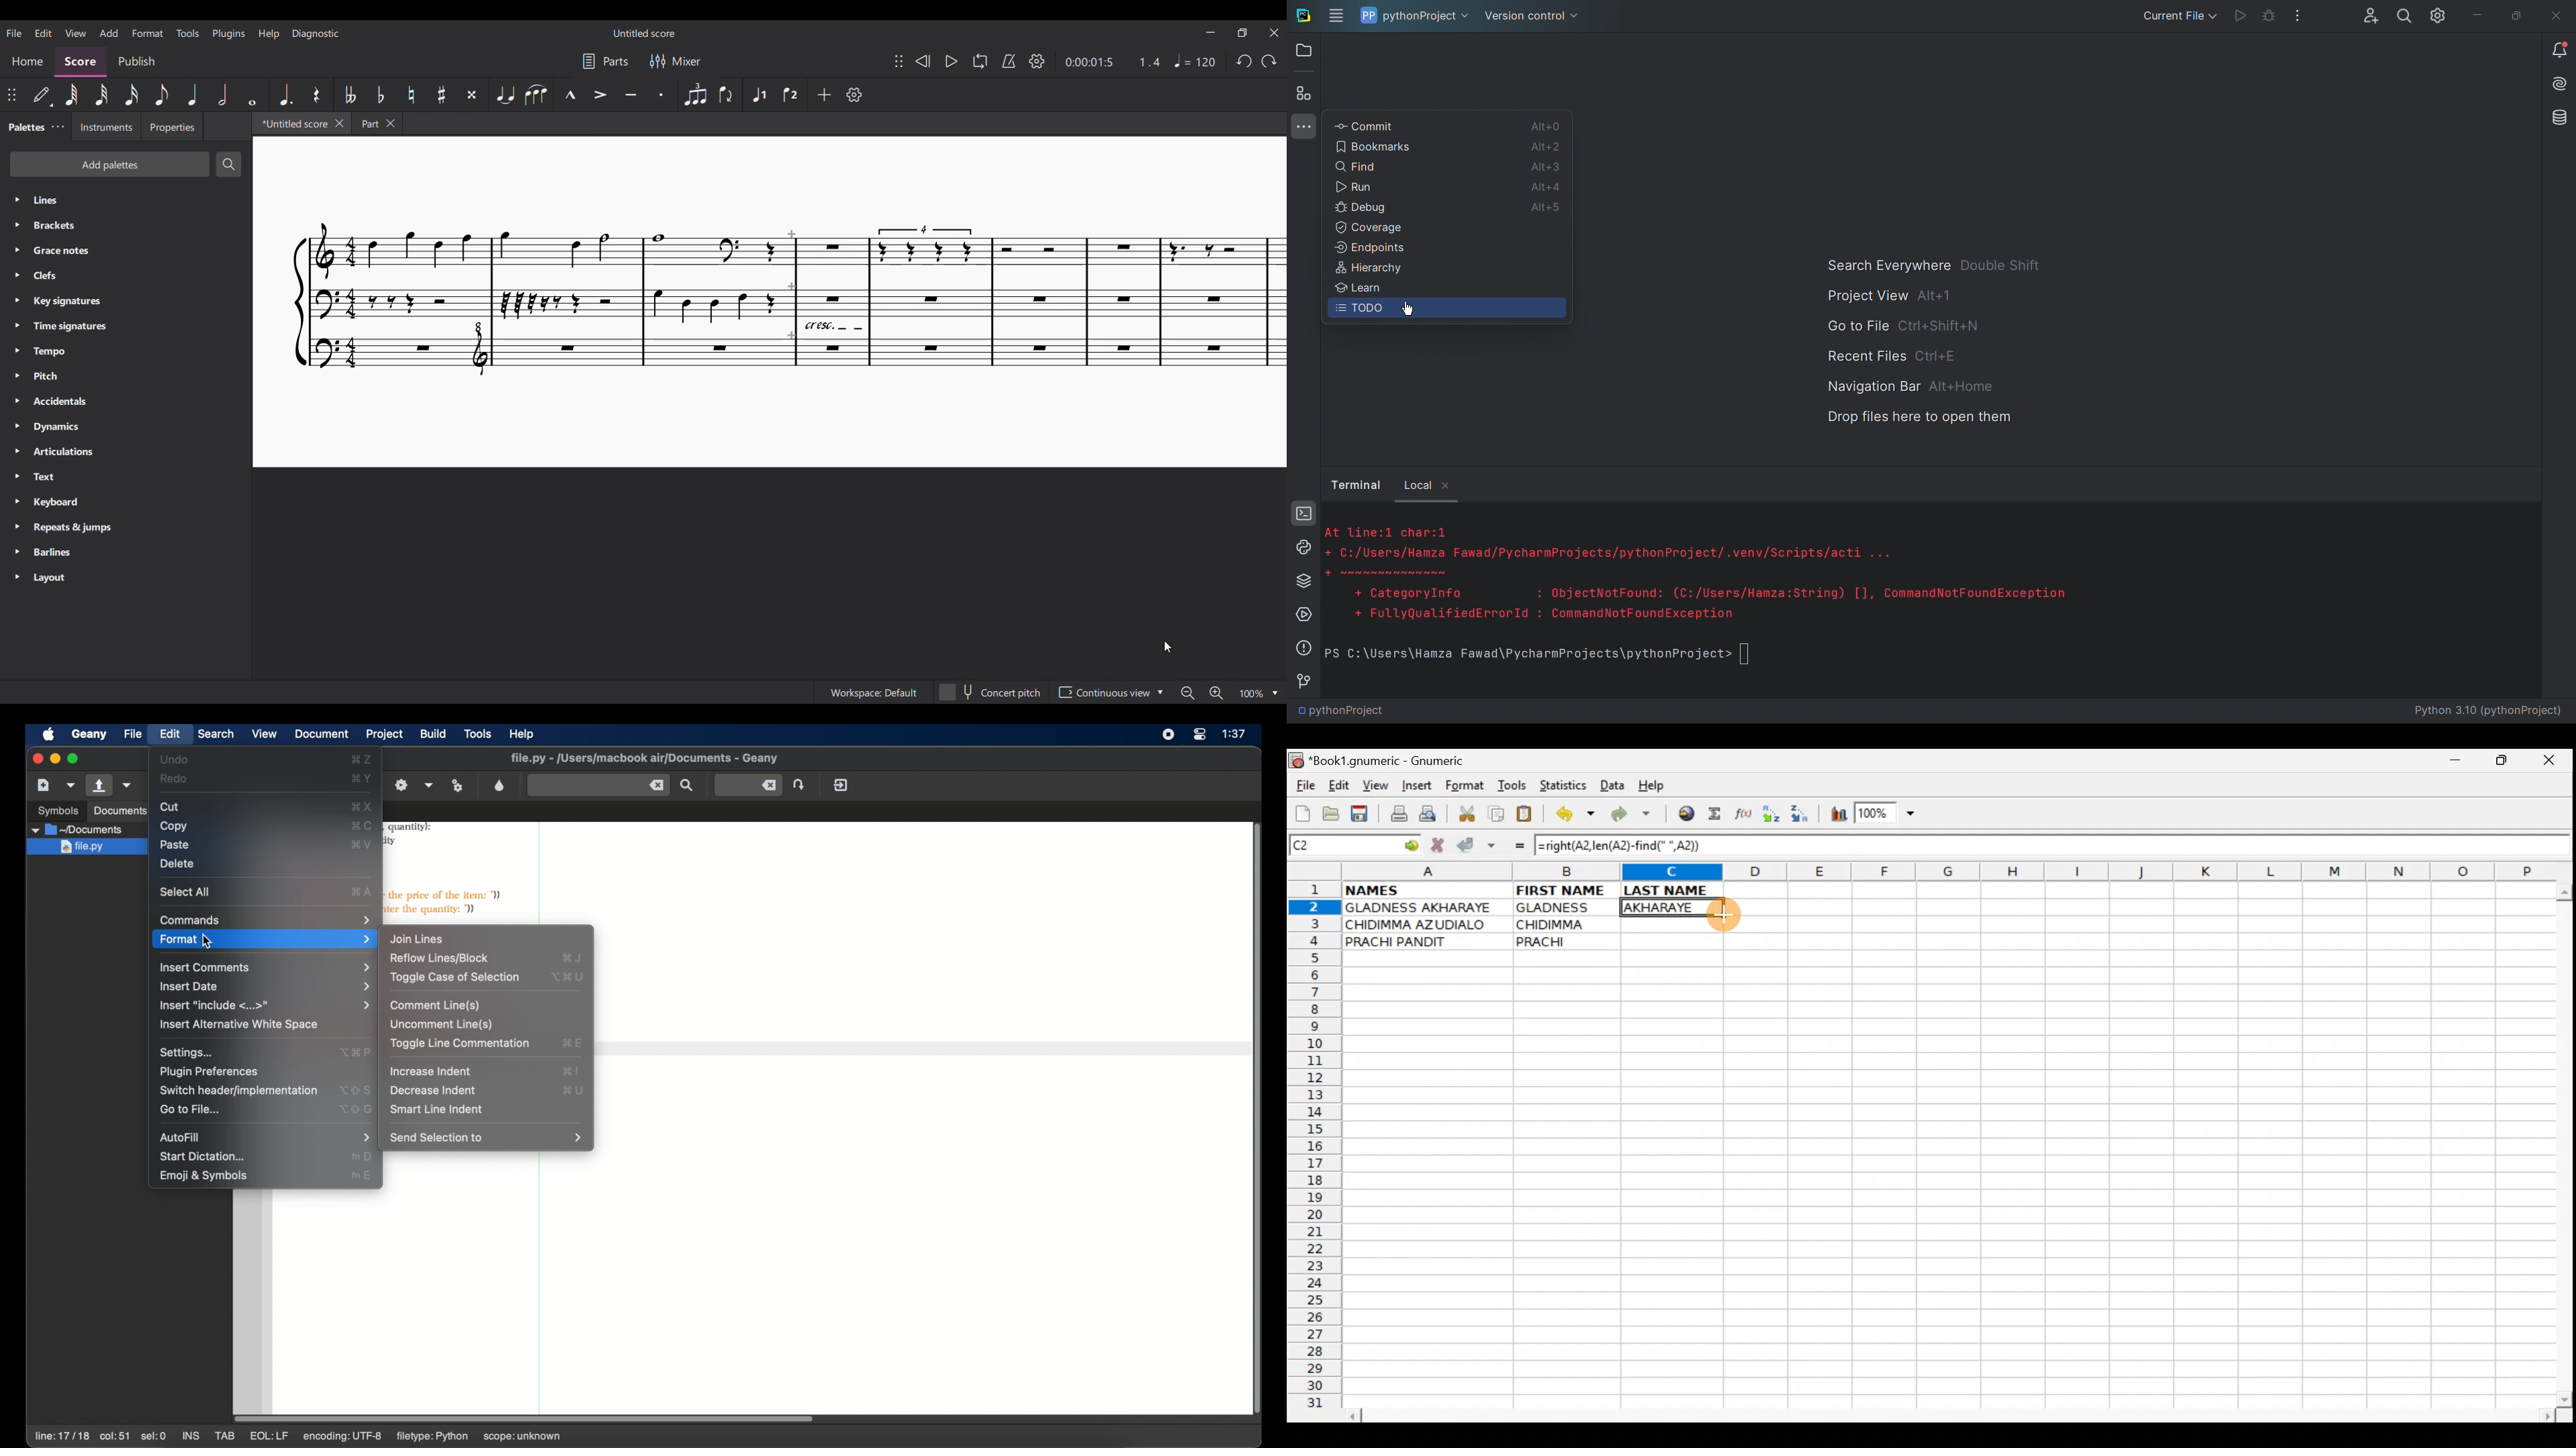  What do you see at coordinates (1673, 907) in the screenshot?
I see `AKHARAYE` at bounding box center [1673, 907].